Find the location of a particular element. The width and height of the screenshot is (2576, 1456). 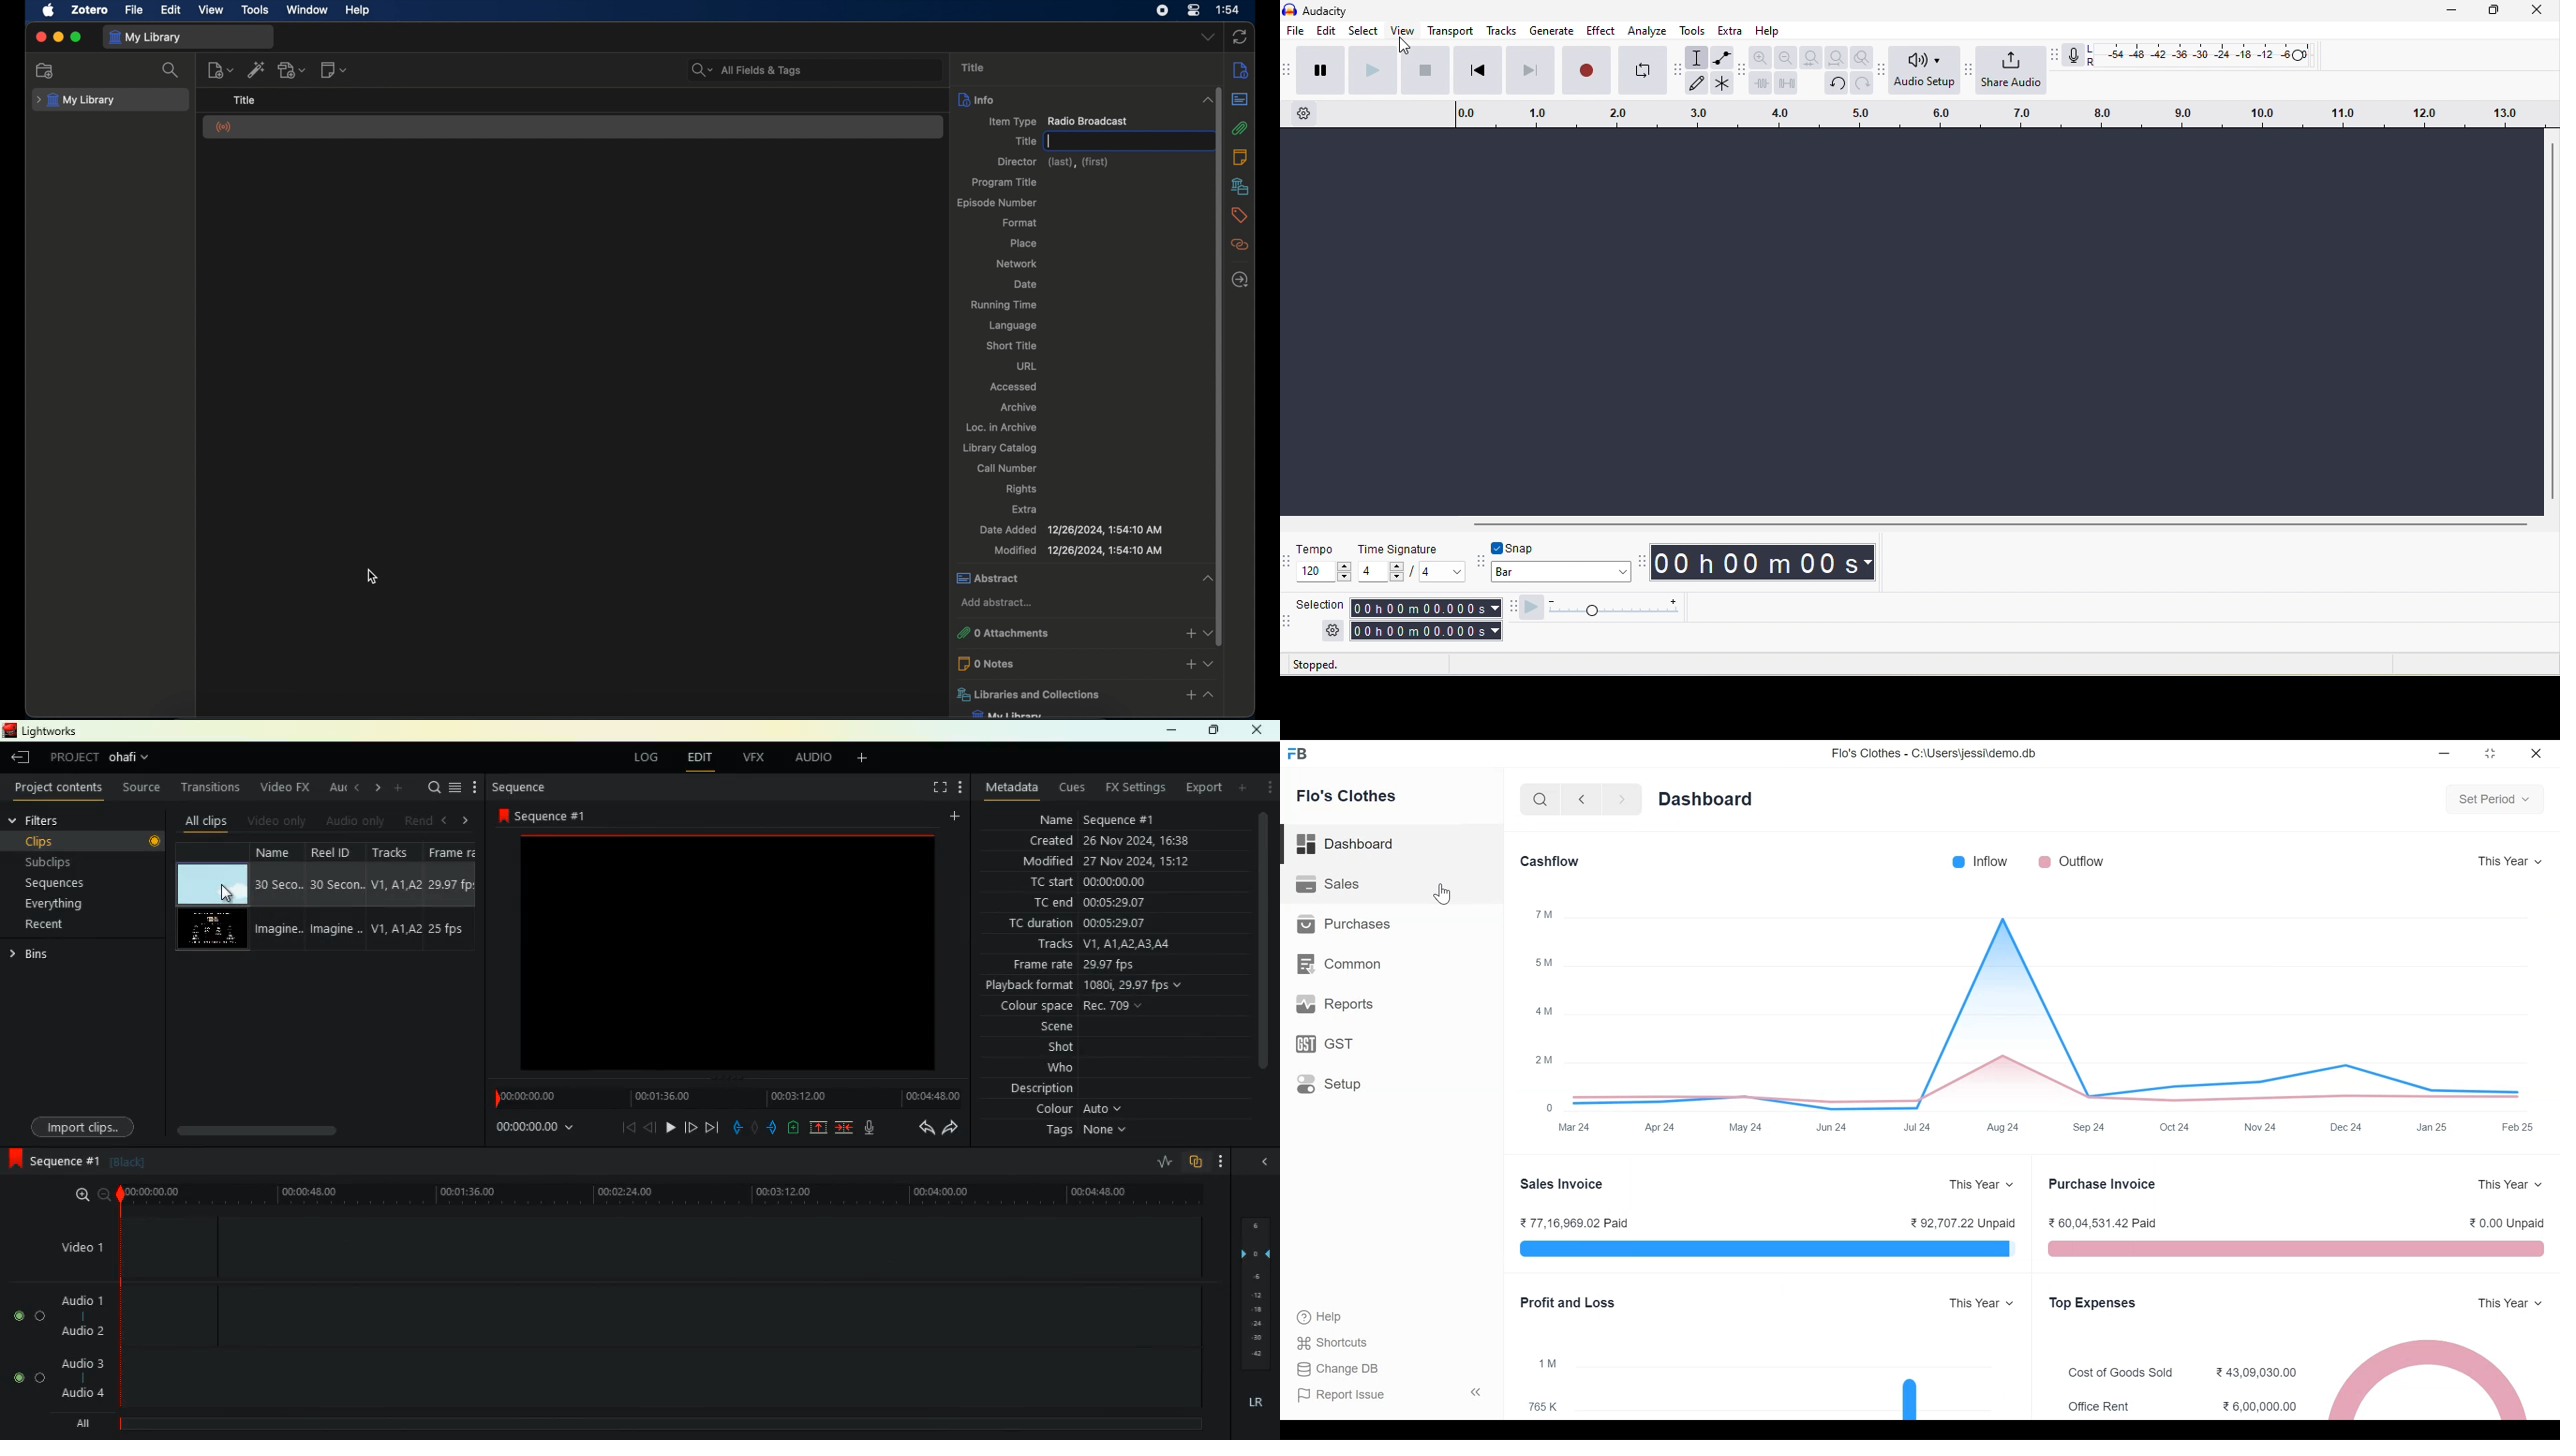

video 1 is located at coordinates (74, 1247).